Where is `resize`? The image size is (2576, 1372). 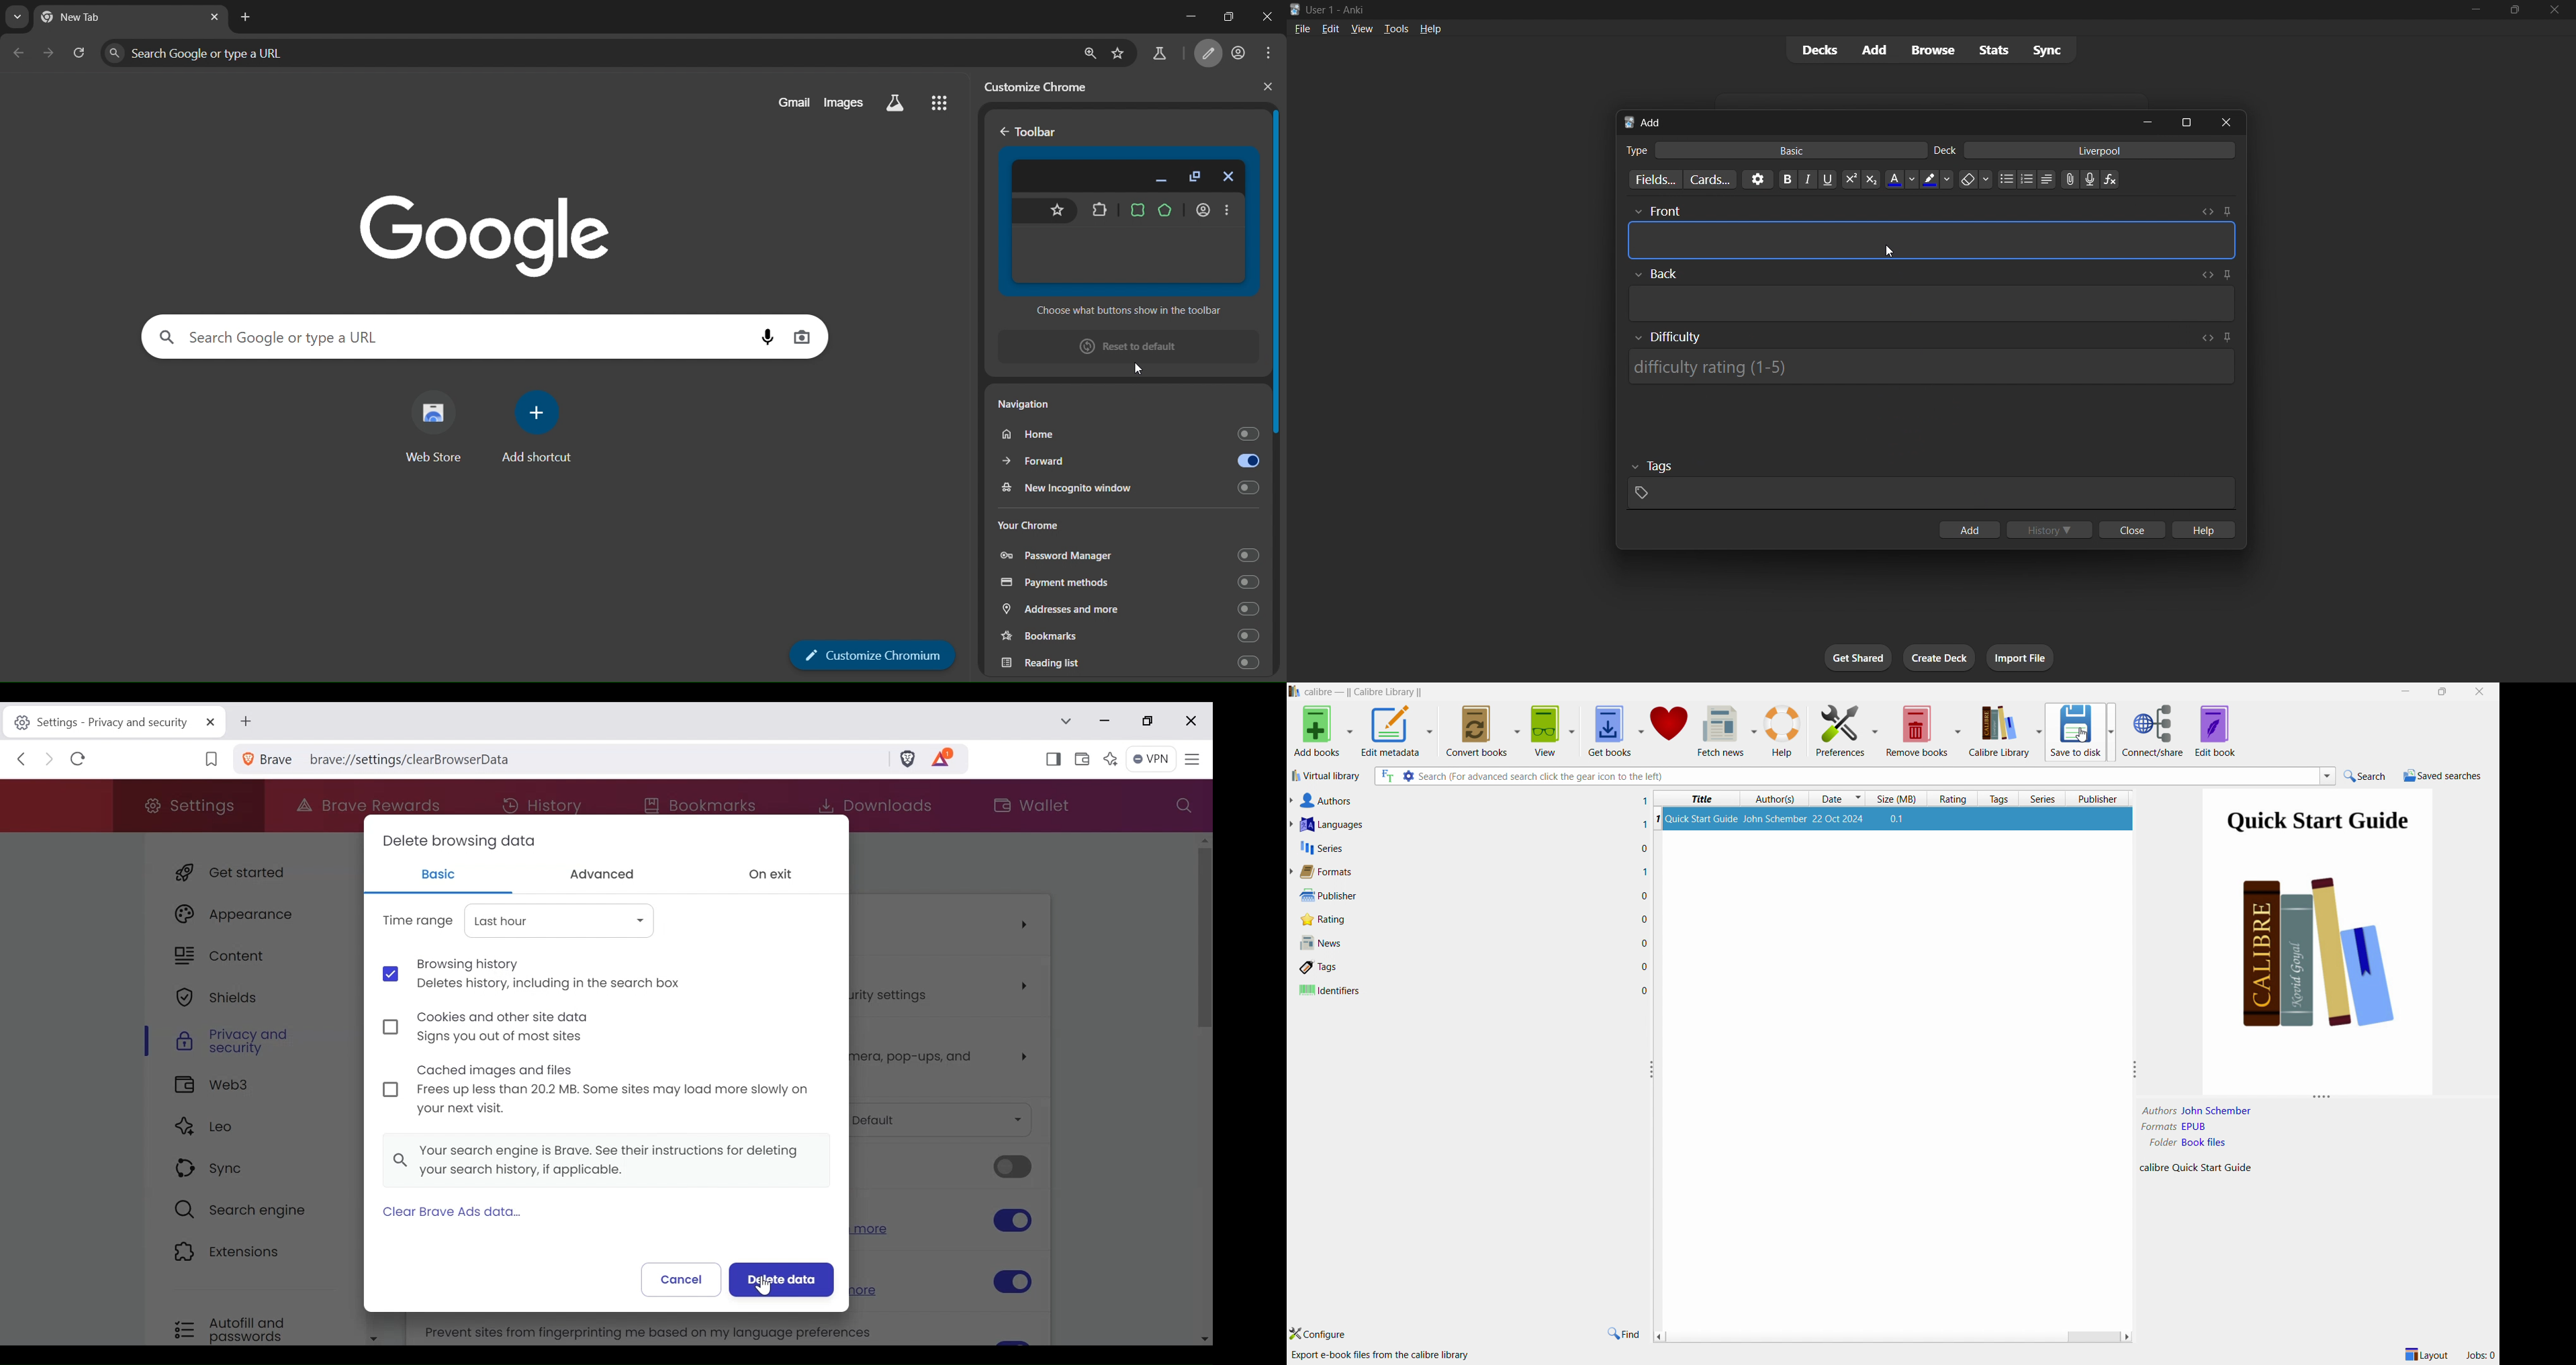
resize is located at coordinates (2321, 1099).